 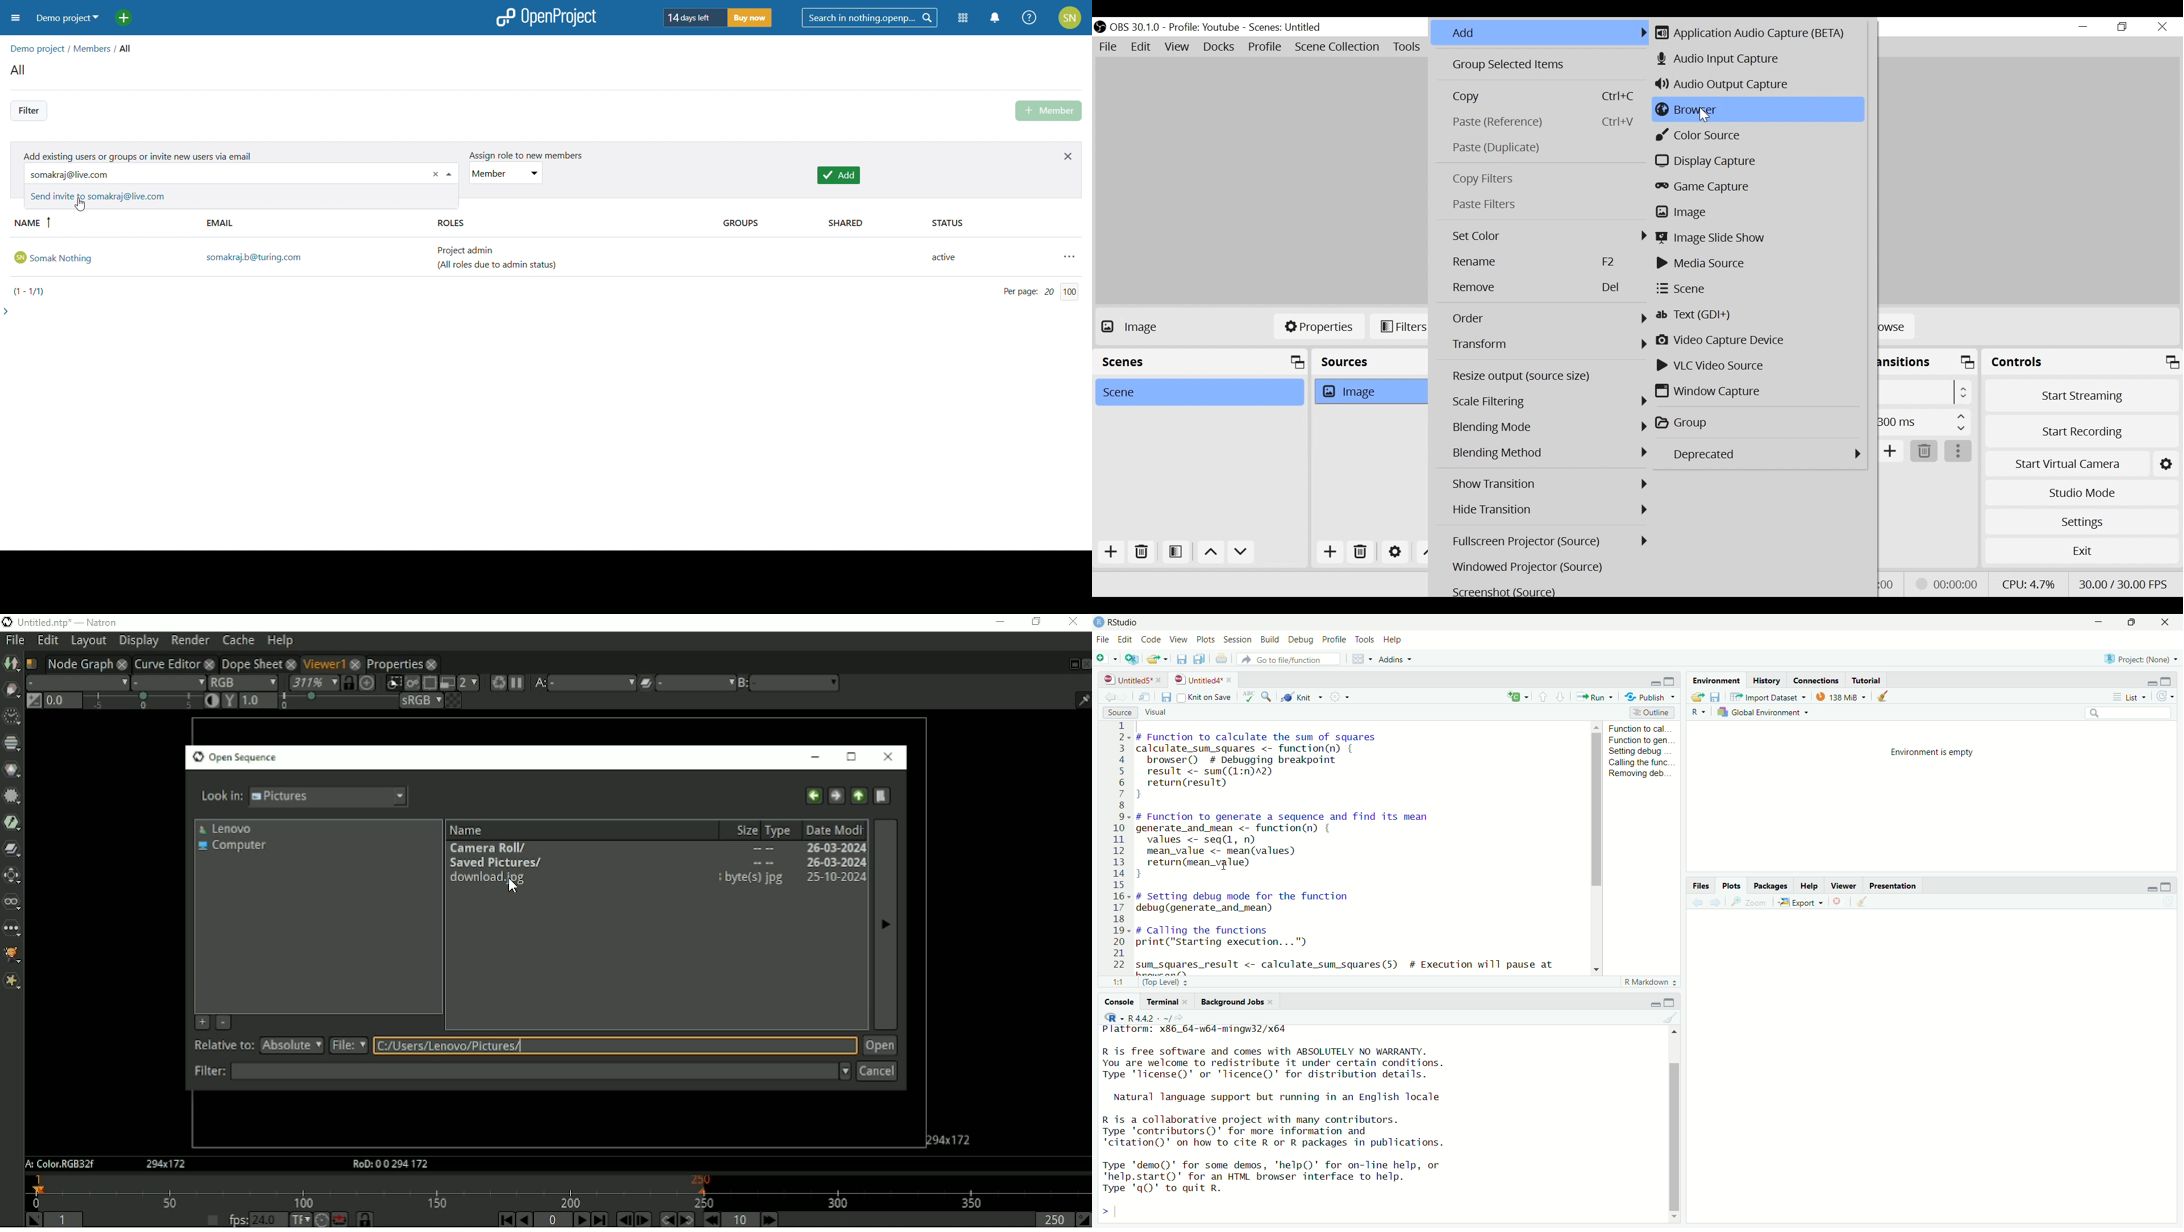 What do you see at coordinates (1763, 316) in the screenshot?
I see `Text` at bounding box center [1763, 316].